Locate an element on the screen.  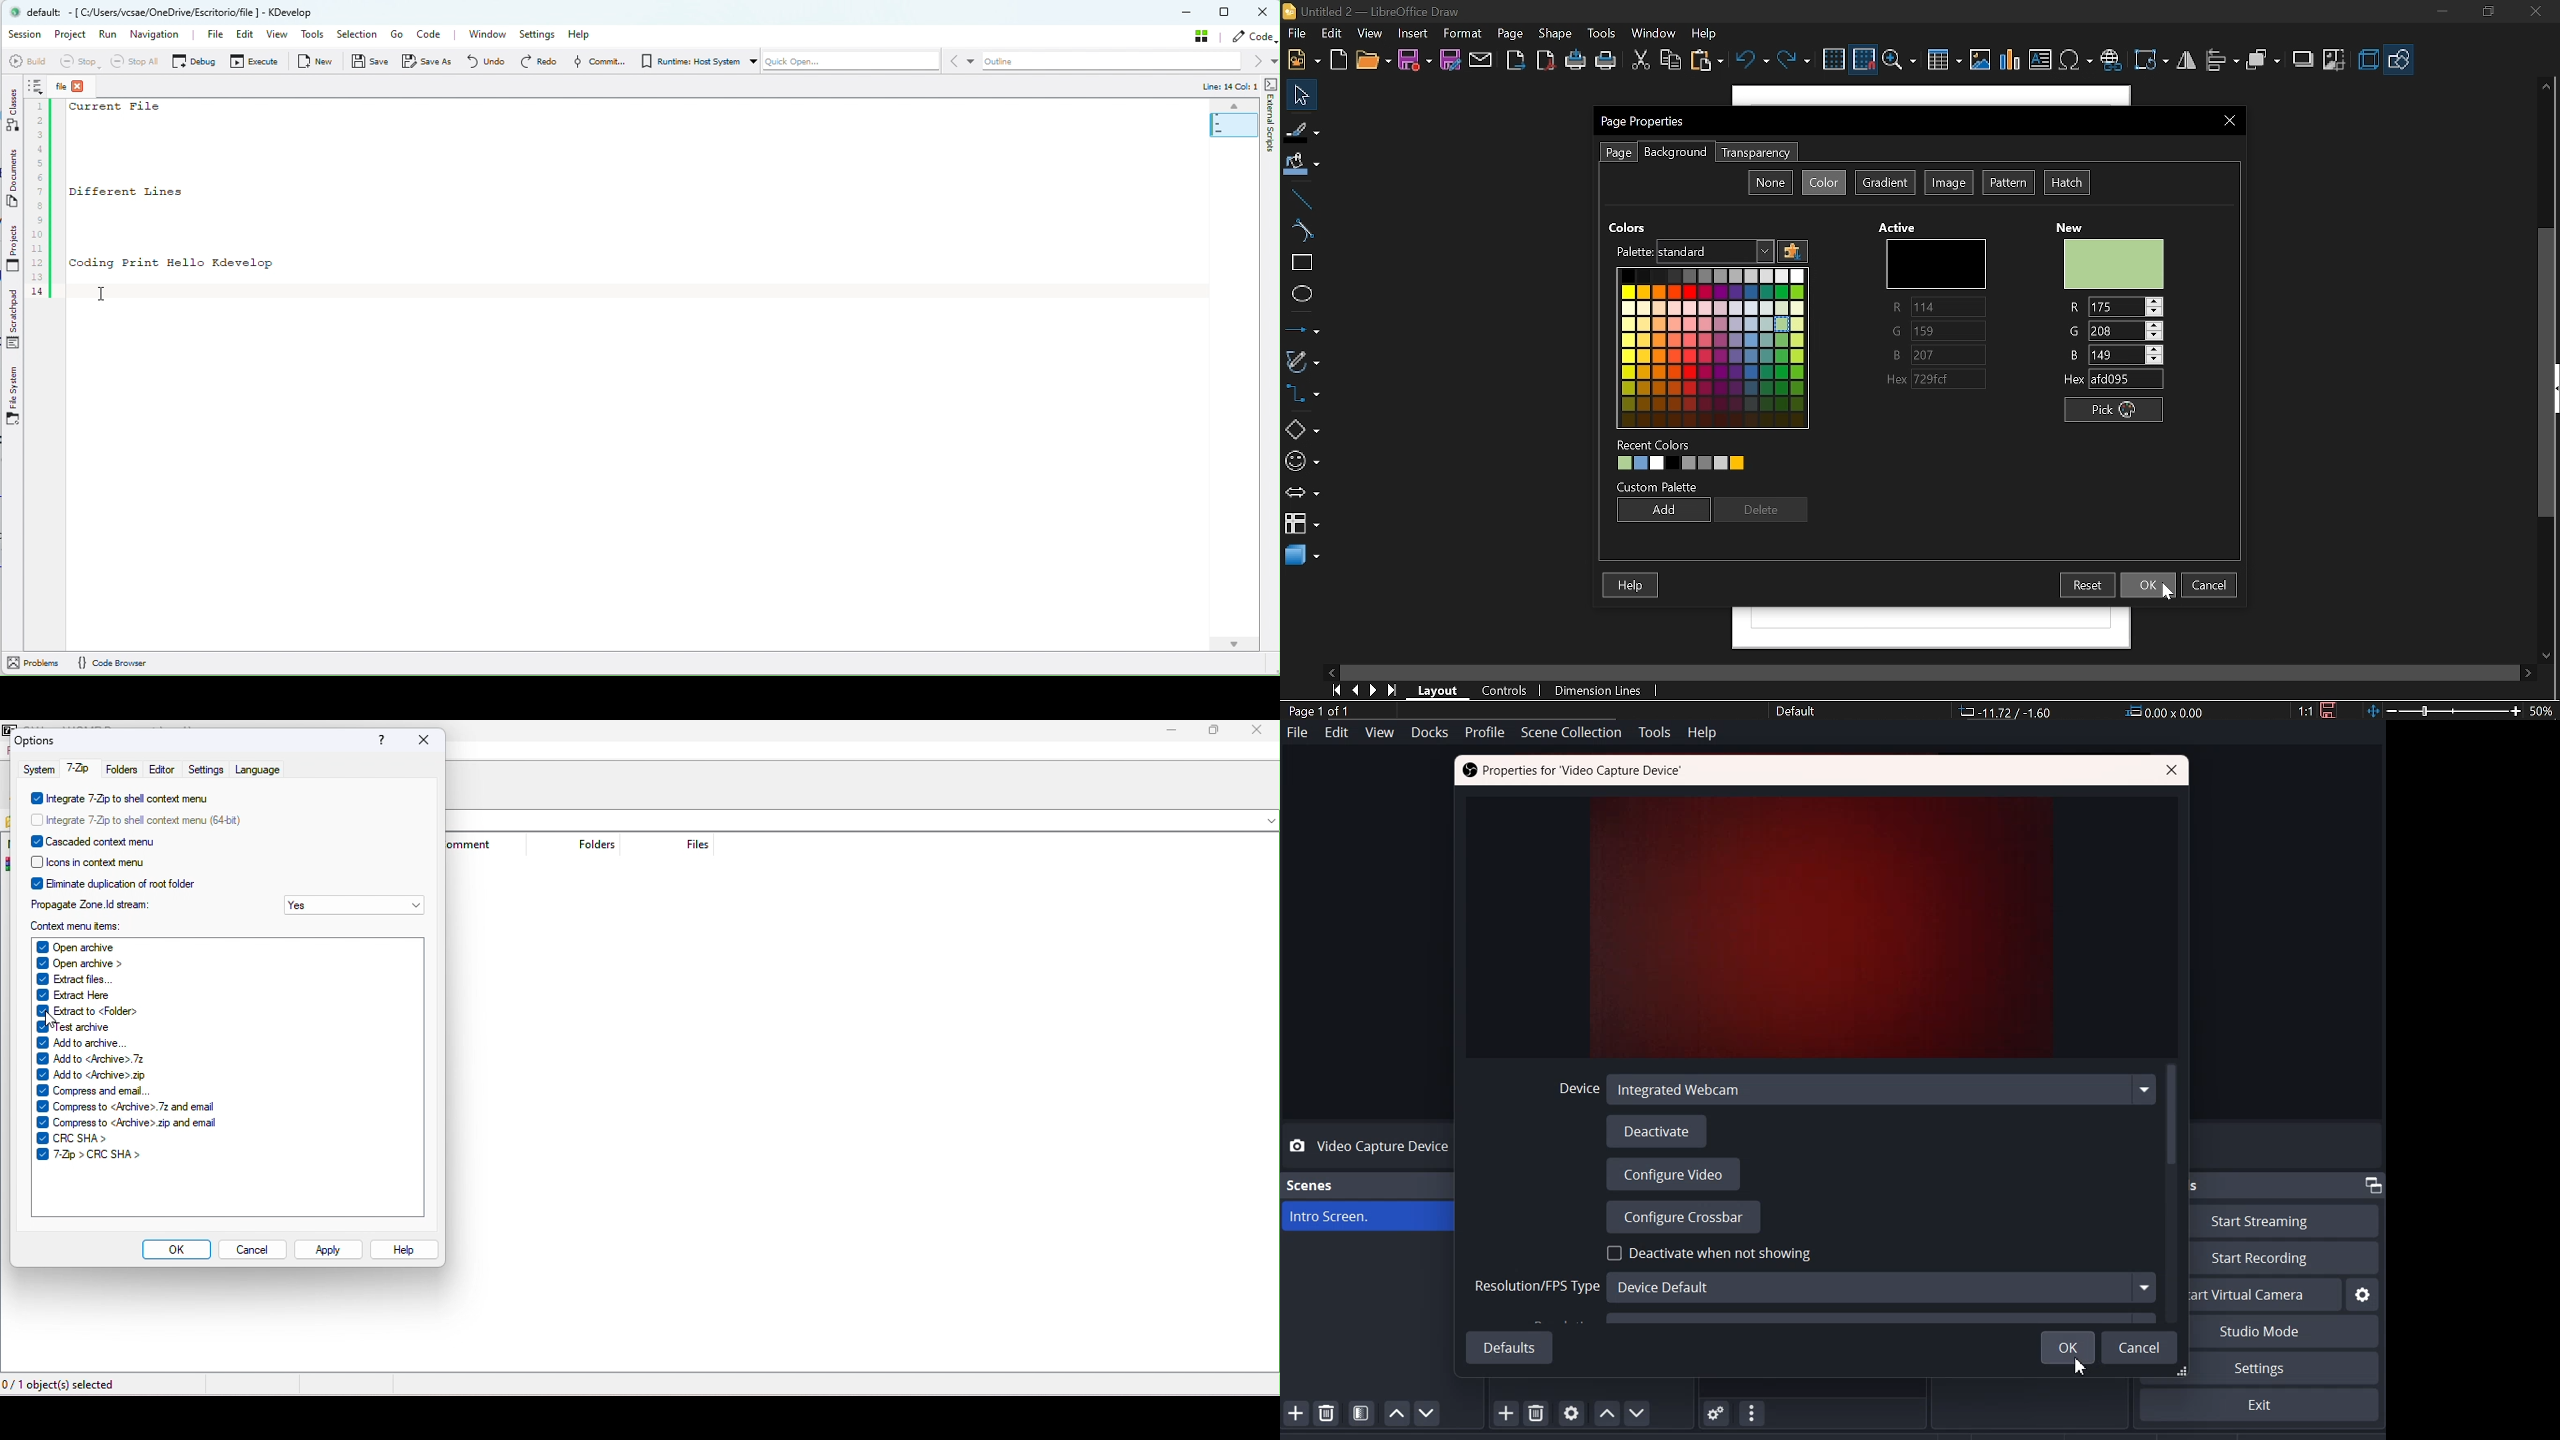
Reset is located at coordinates (2089, 585).